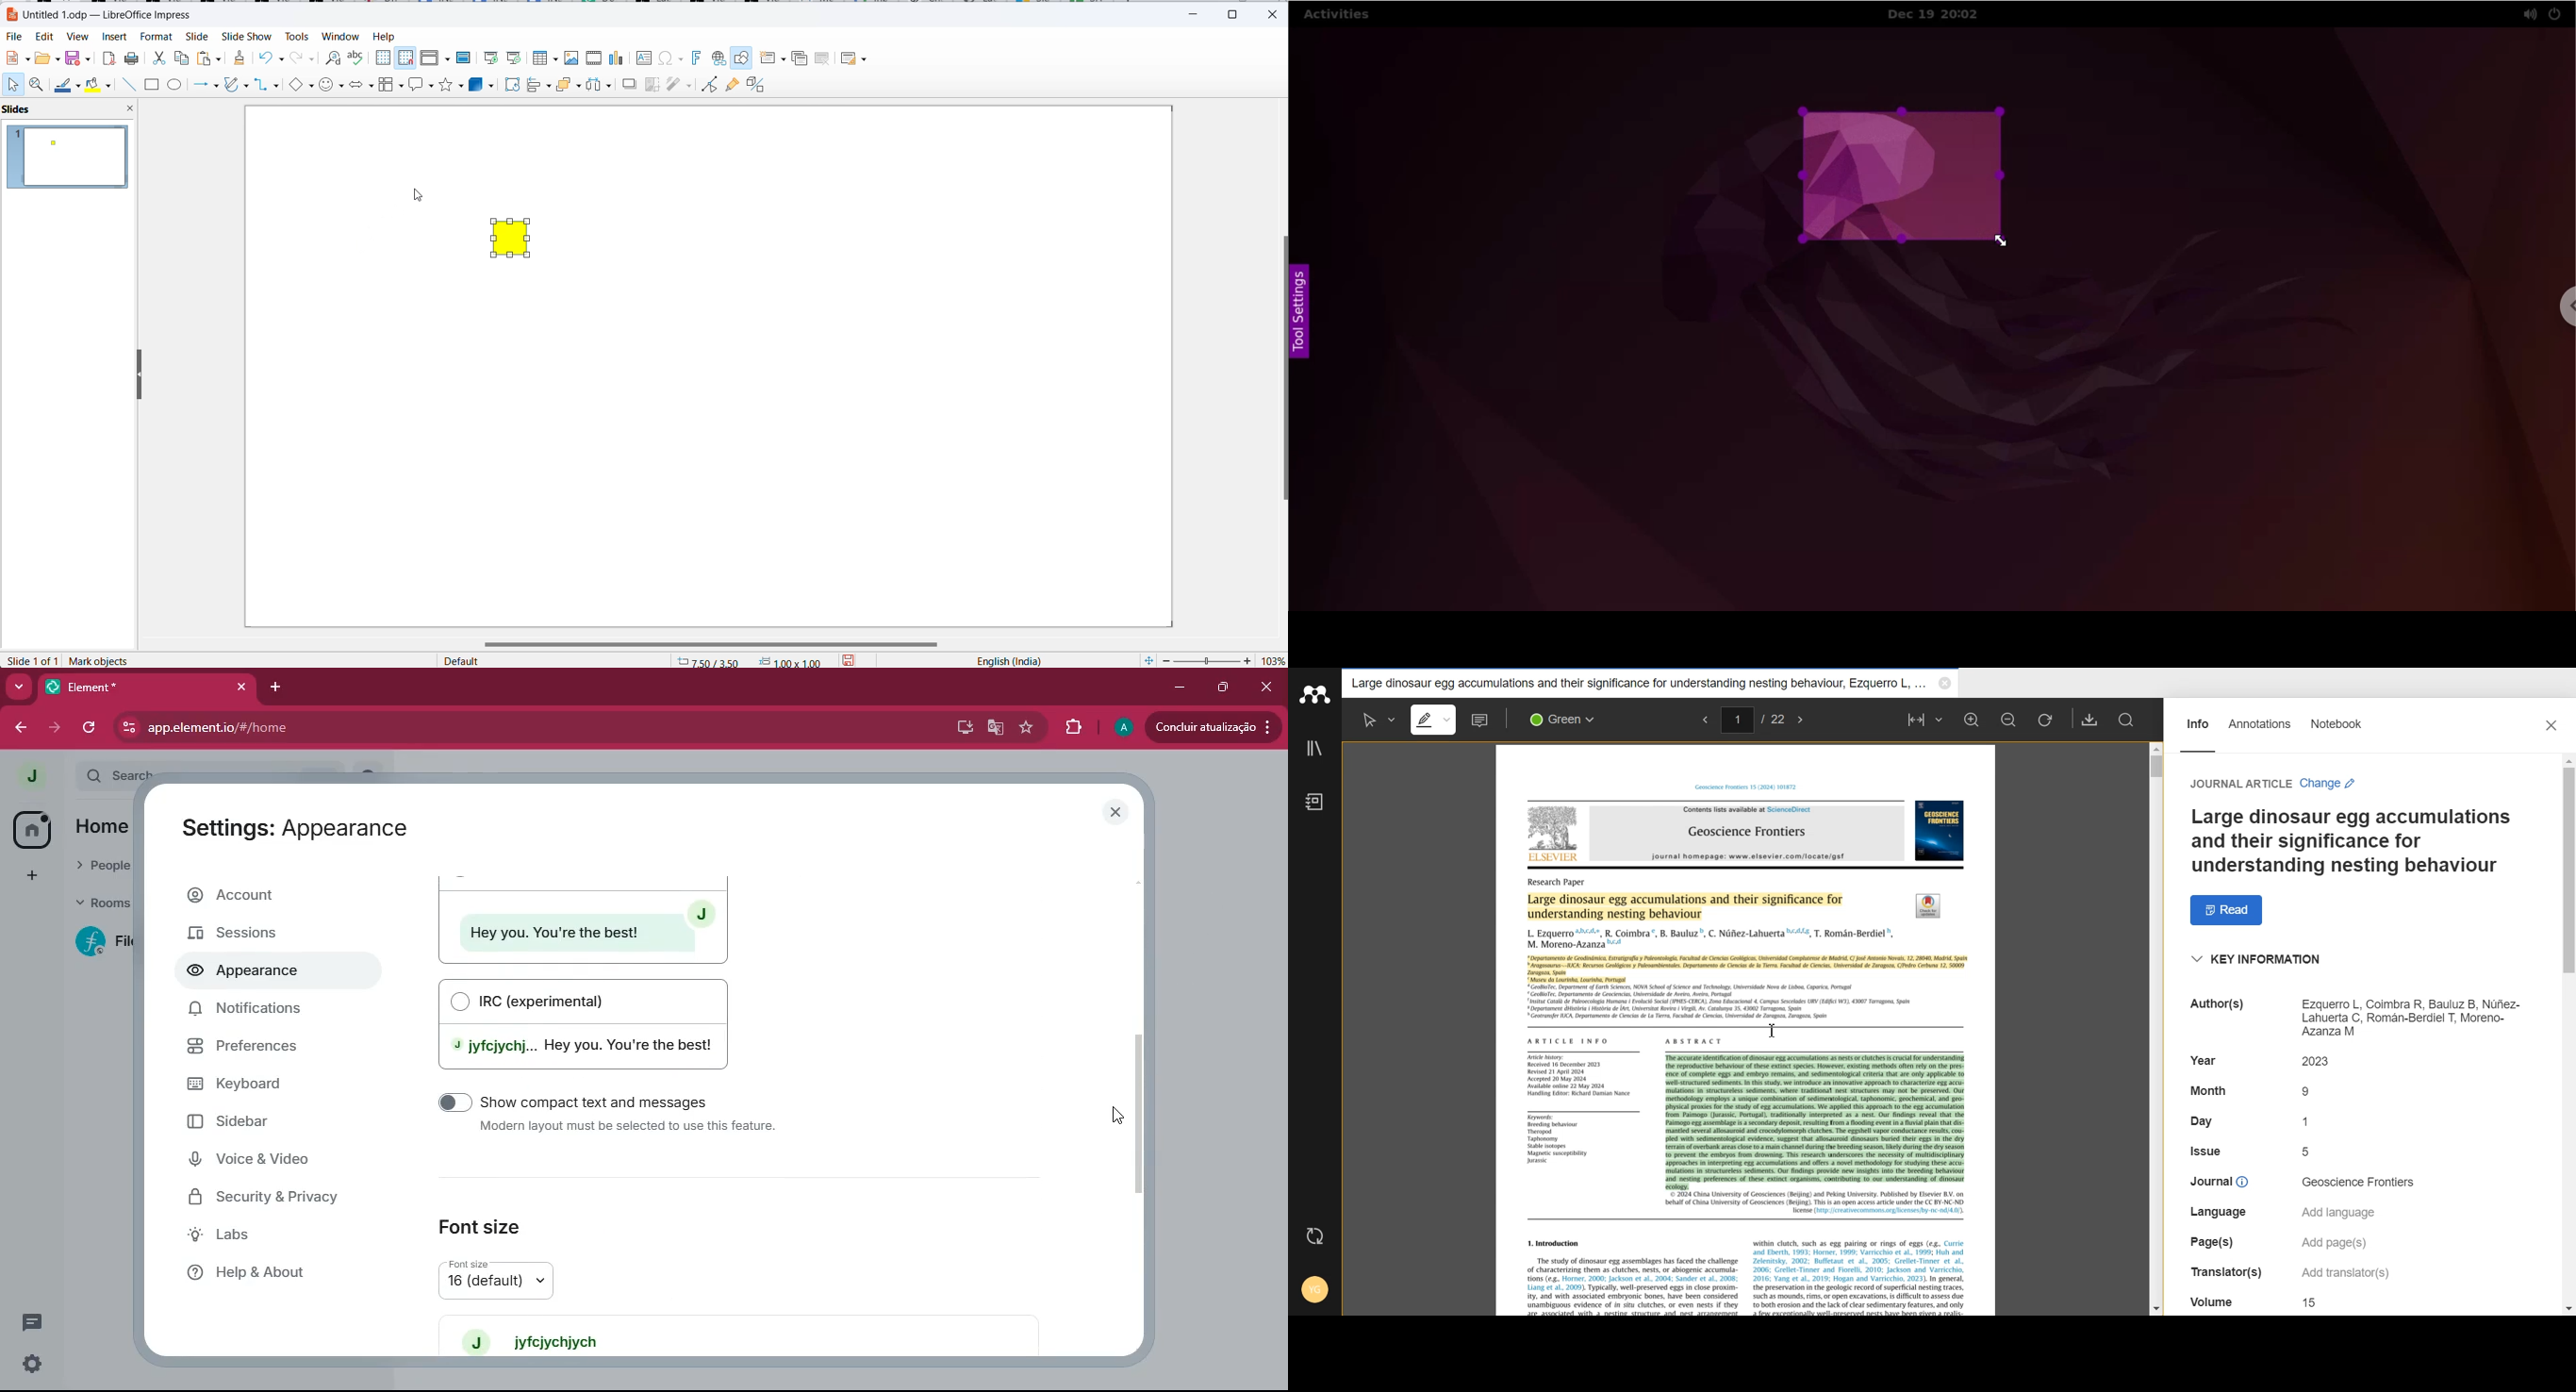 Image resolution: width=2576 pixels, height=1400 pixels. What do you see at coordinates (2203, 1060) in the screenshot?
I see `text` at bounding box center [2203, 1060].